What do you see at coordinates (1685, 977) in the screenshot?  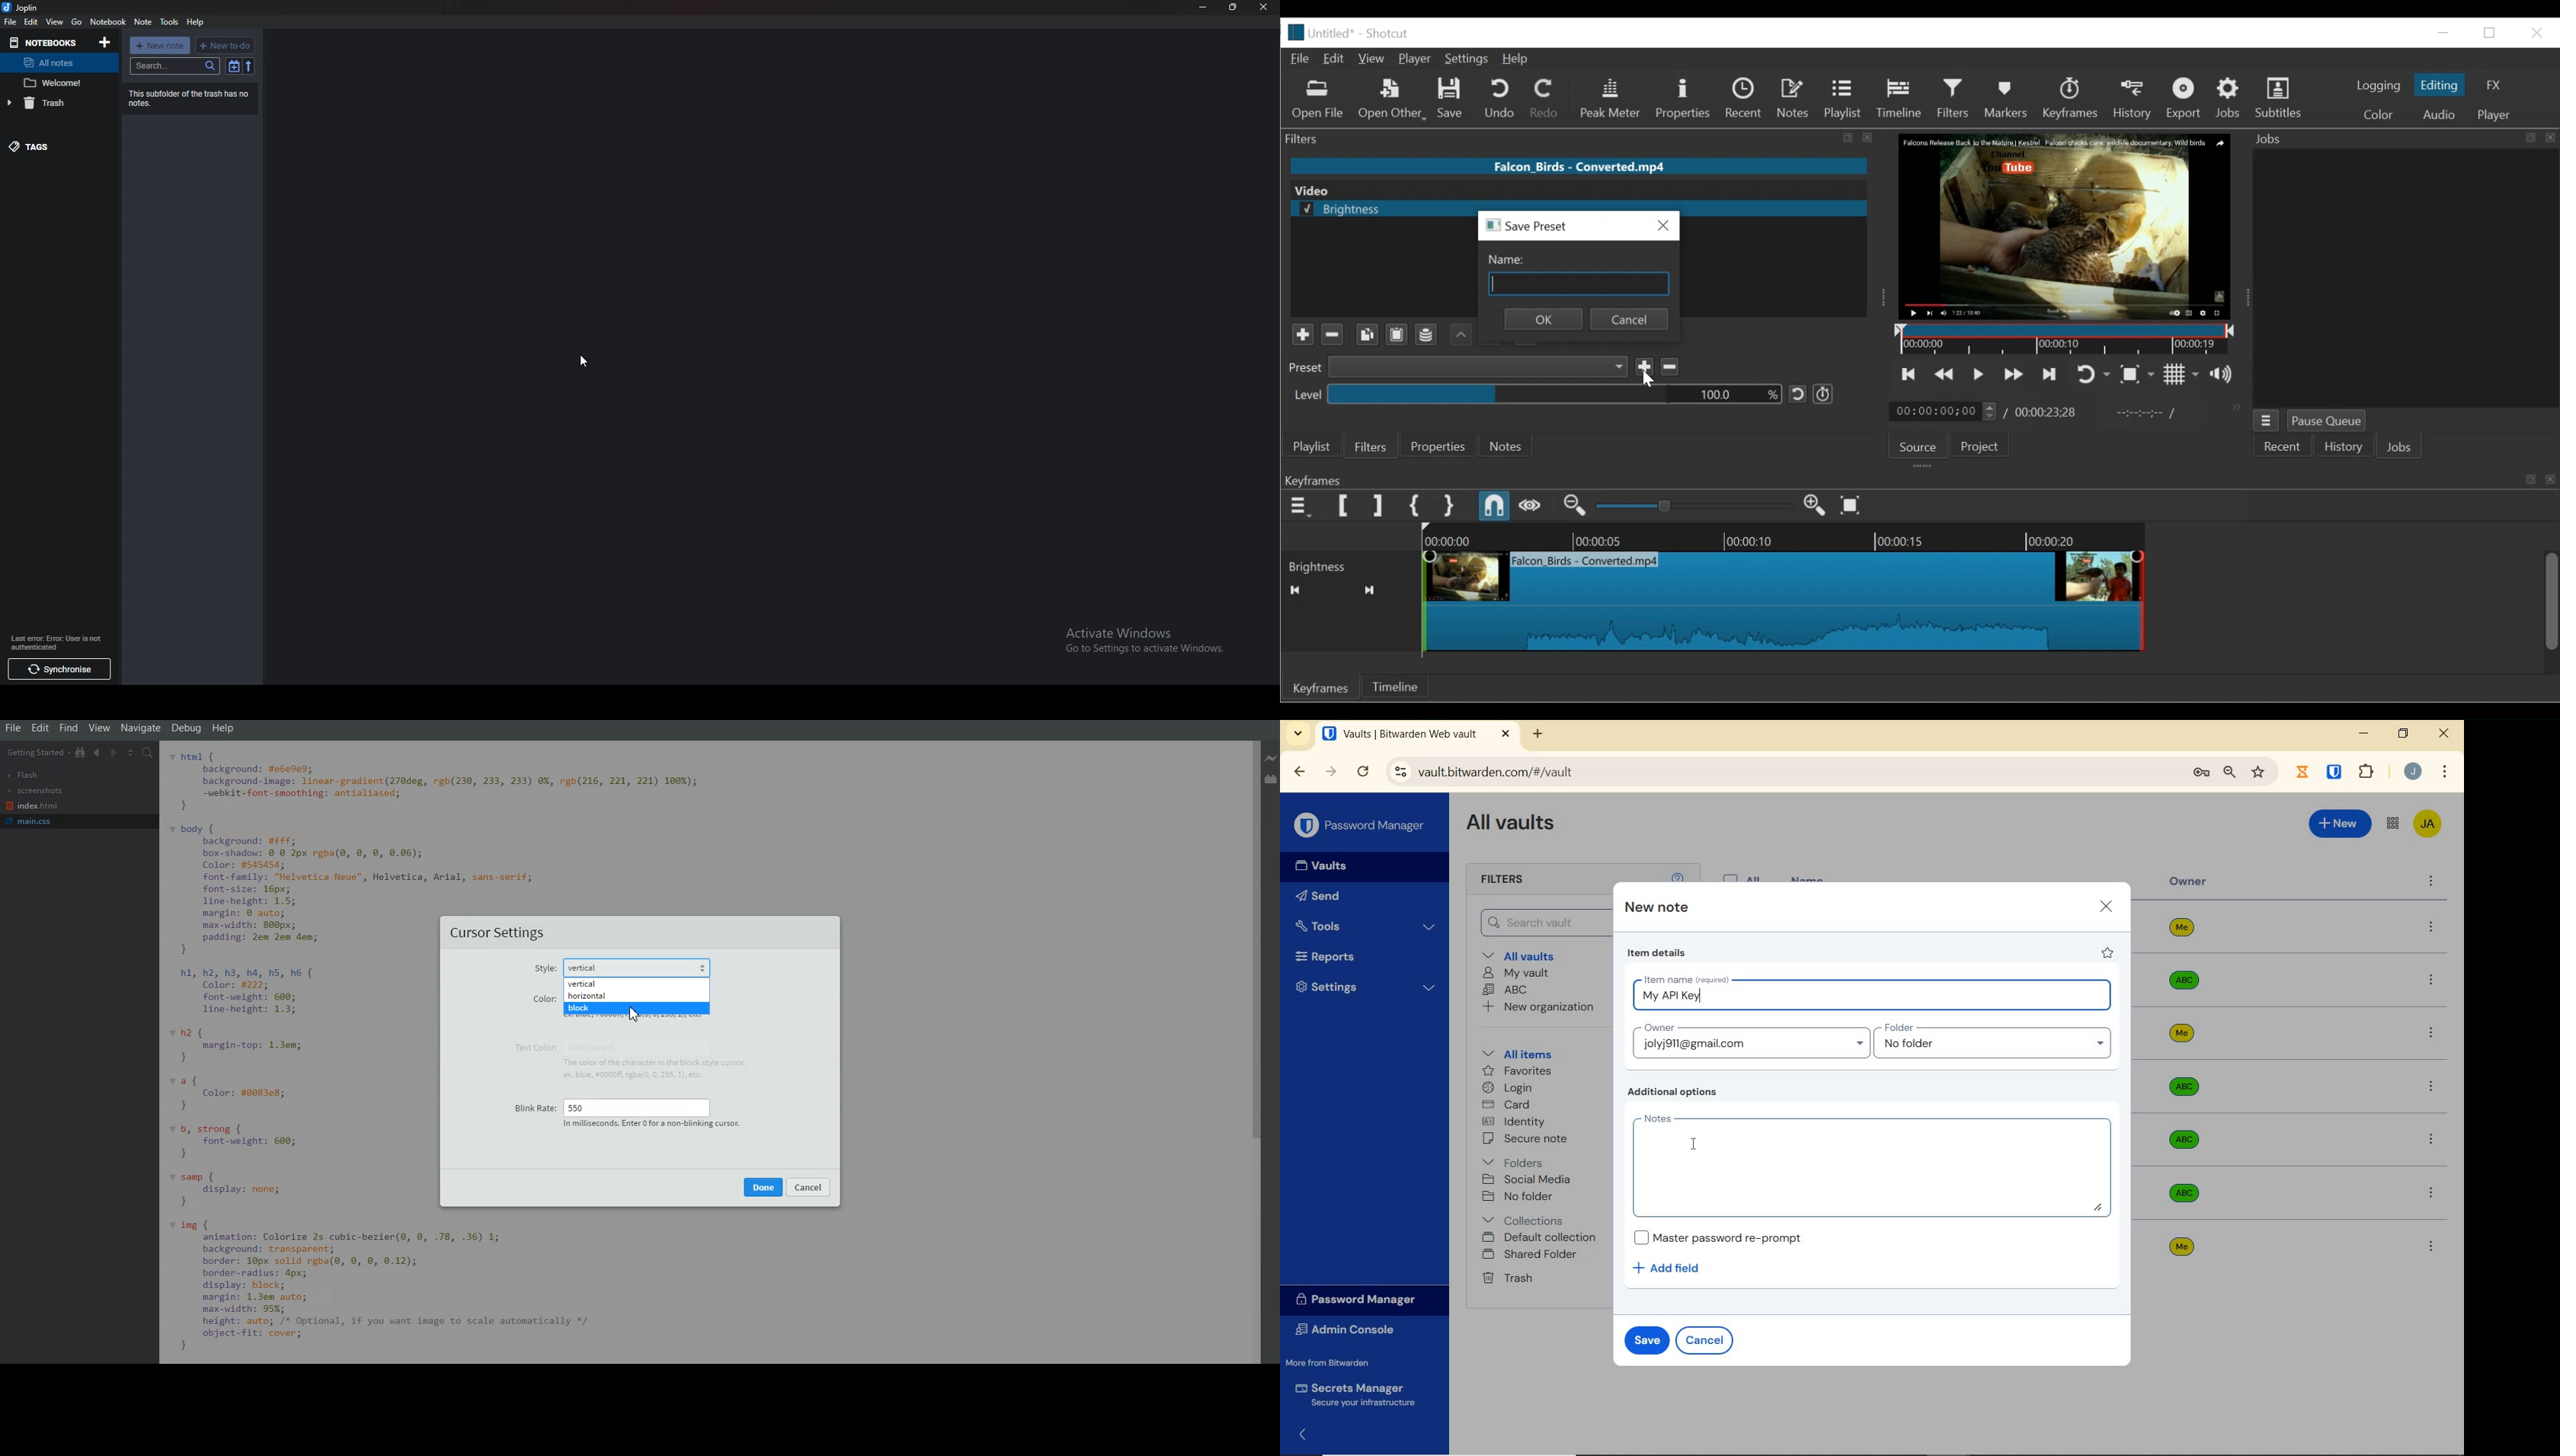 I see `Item name (required)` at bounding box center [1685, 977].